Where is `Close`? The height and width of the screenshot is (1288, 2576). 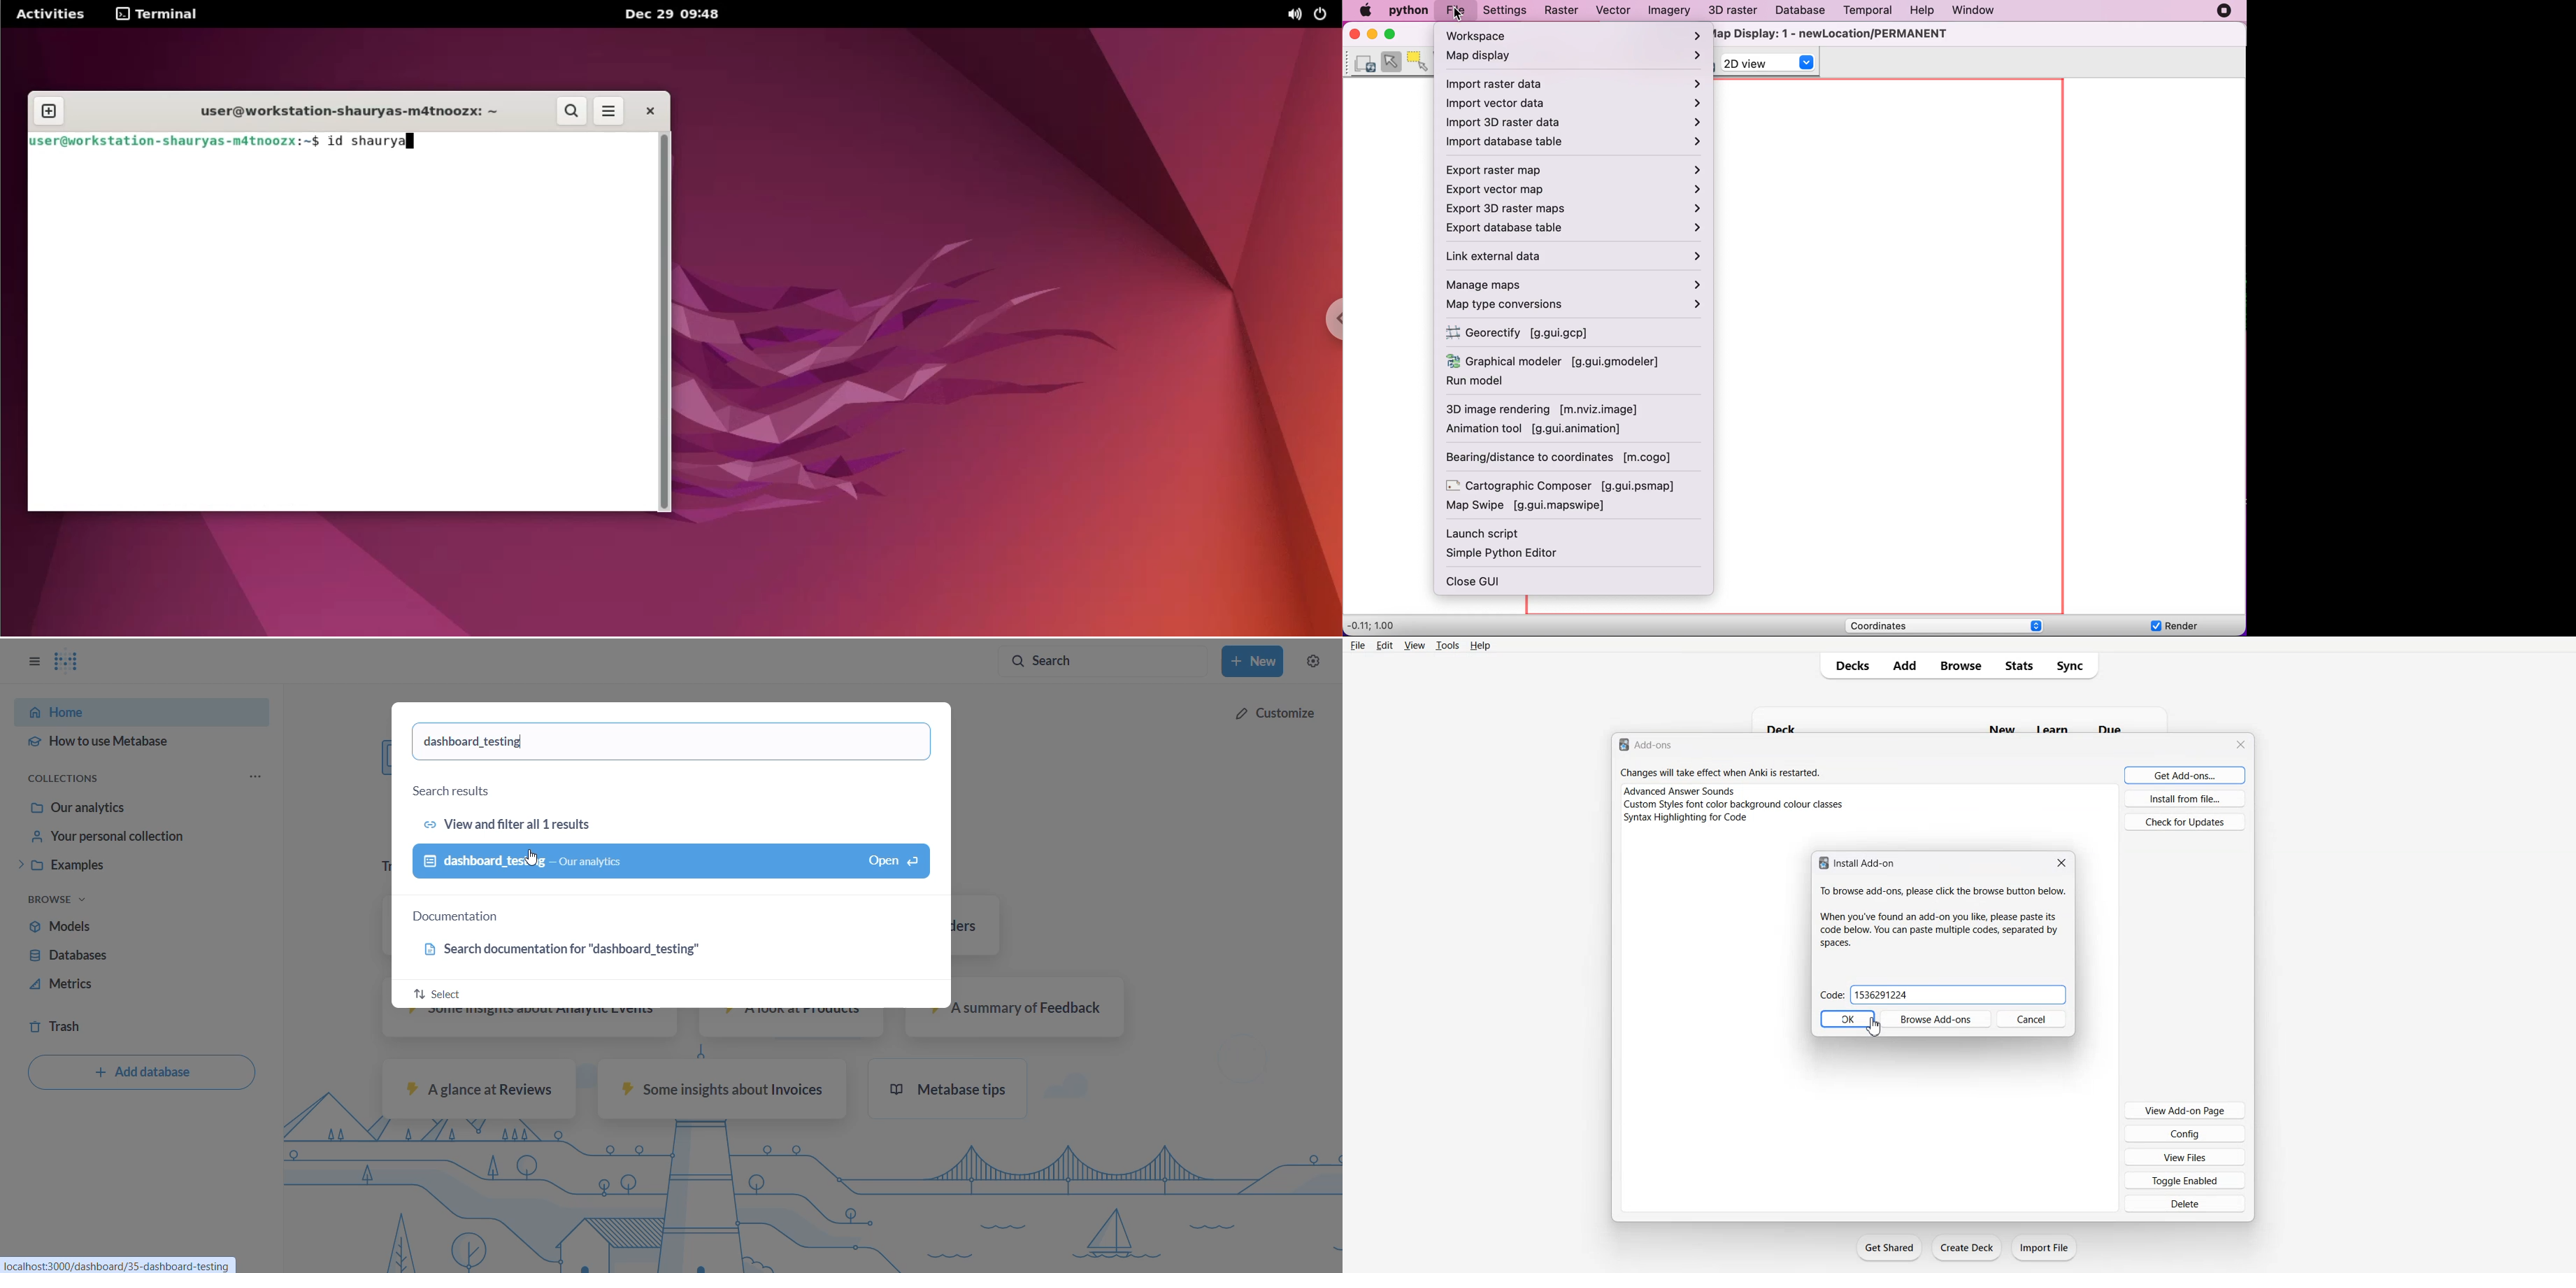
Close is located at coordinates (2242, 745).